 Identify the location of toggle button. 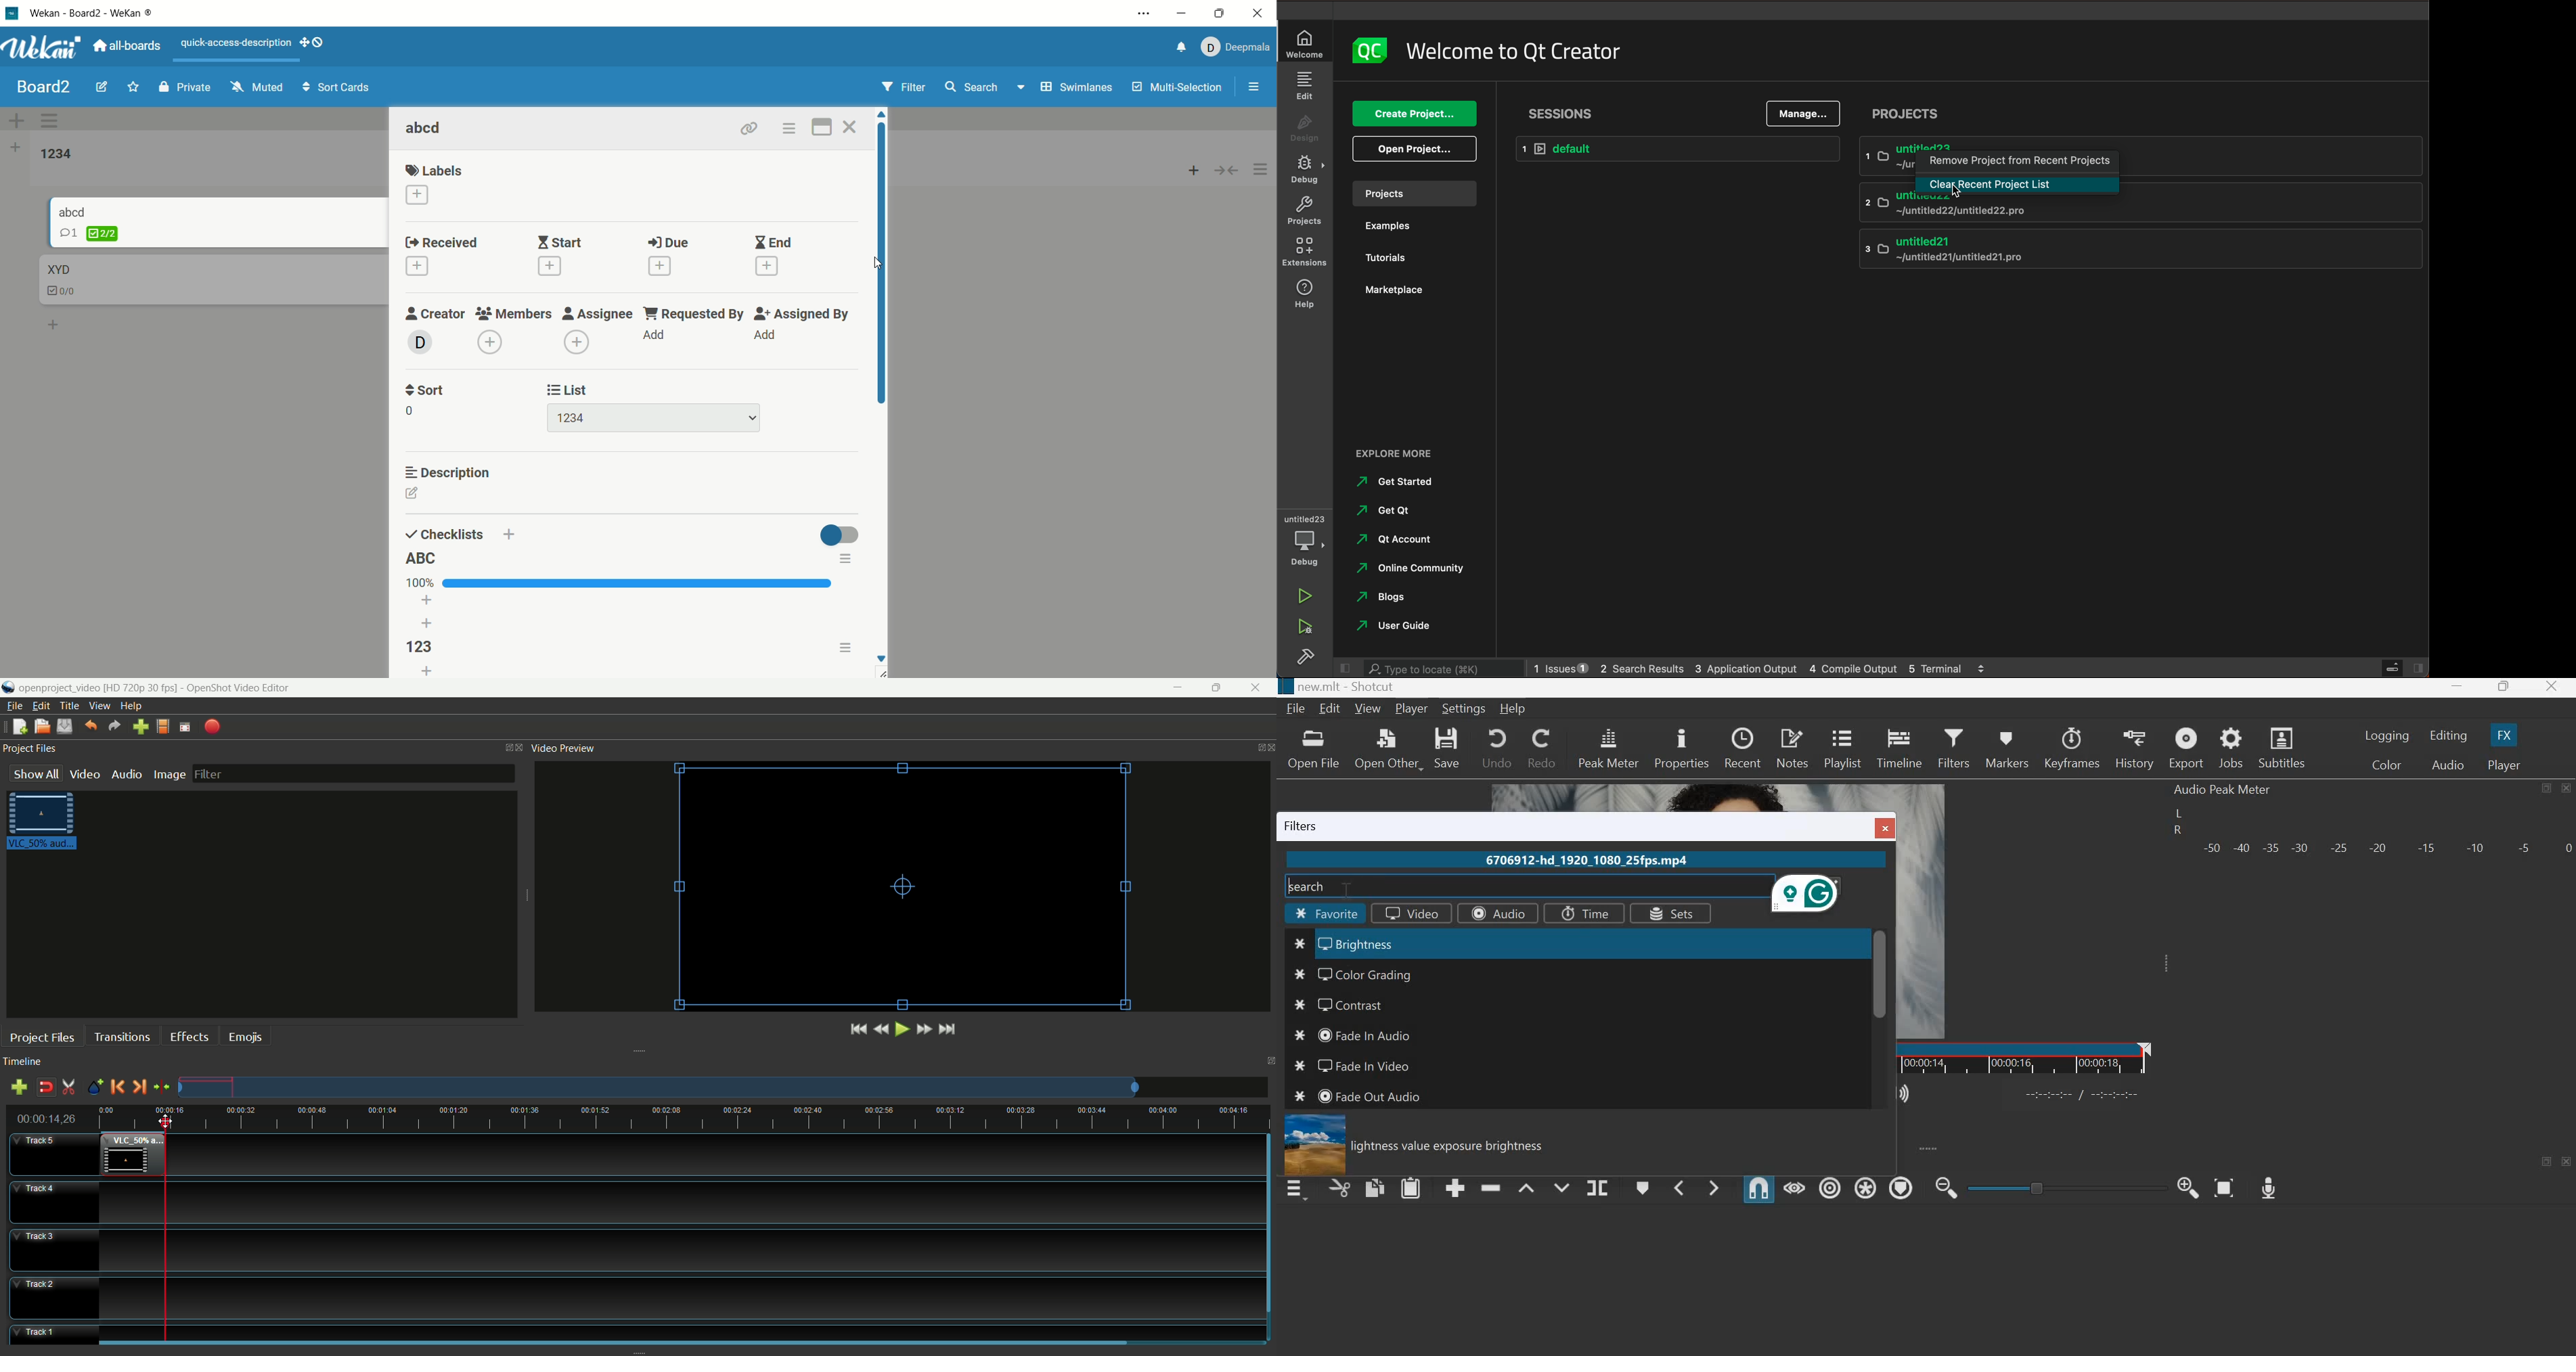
(836, 532).